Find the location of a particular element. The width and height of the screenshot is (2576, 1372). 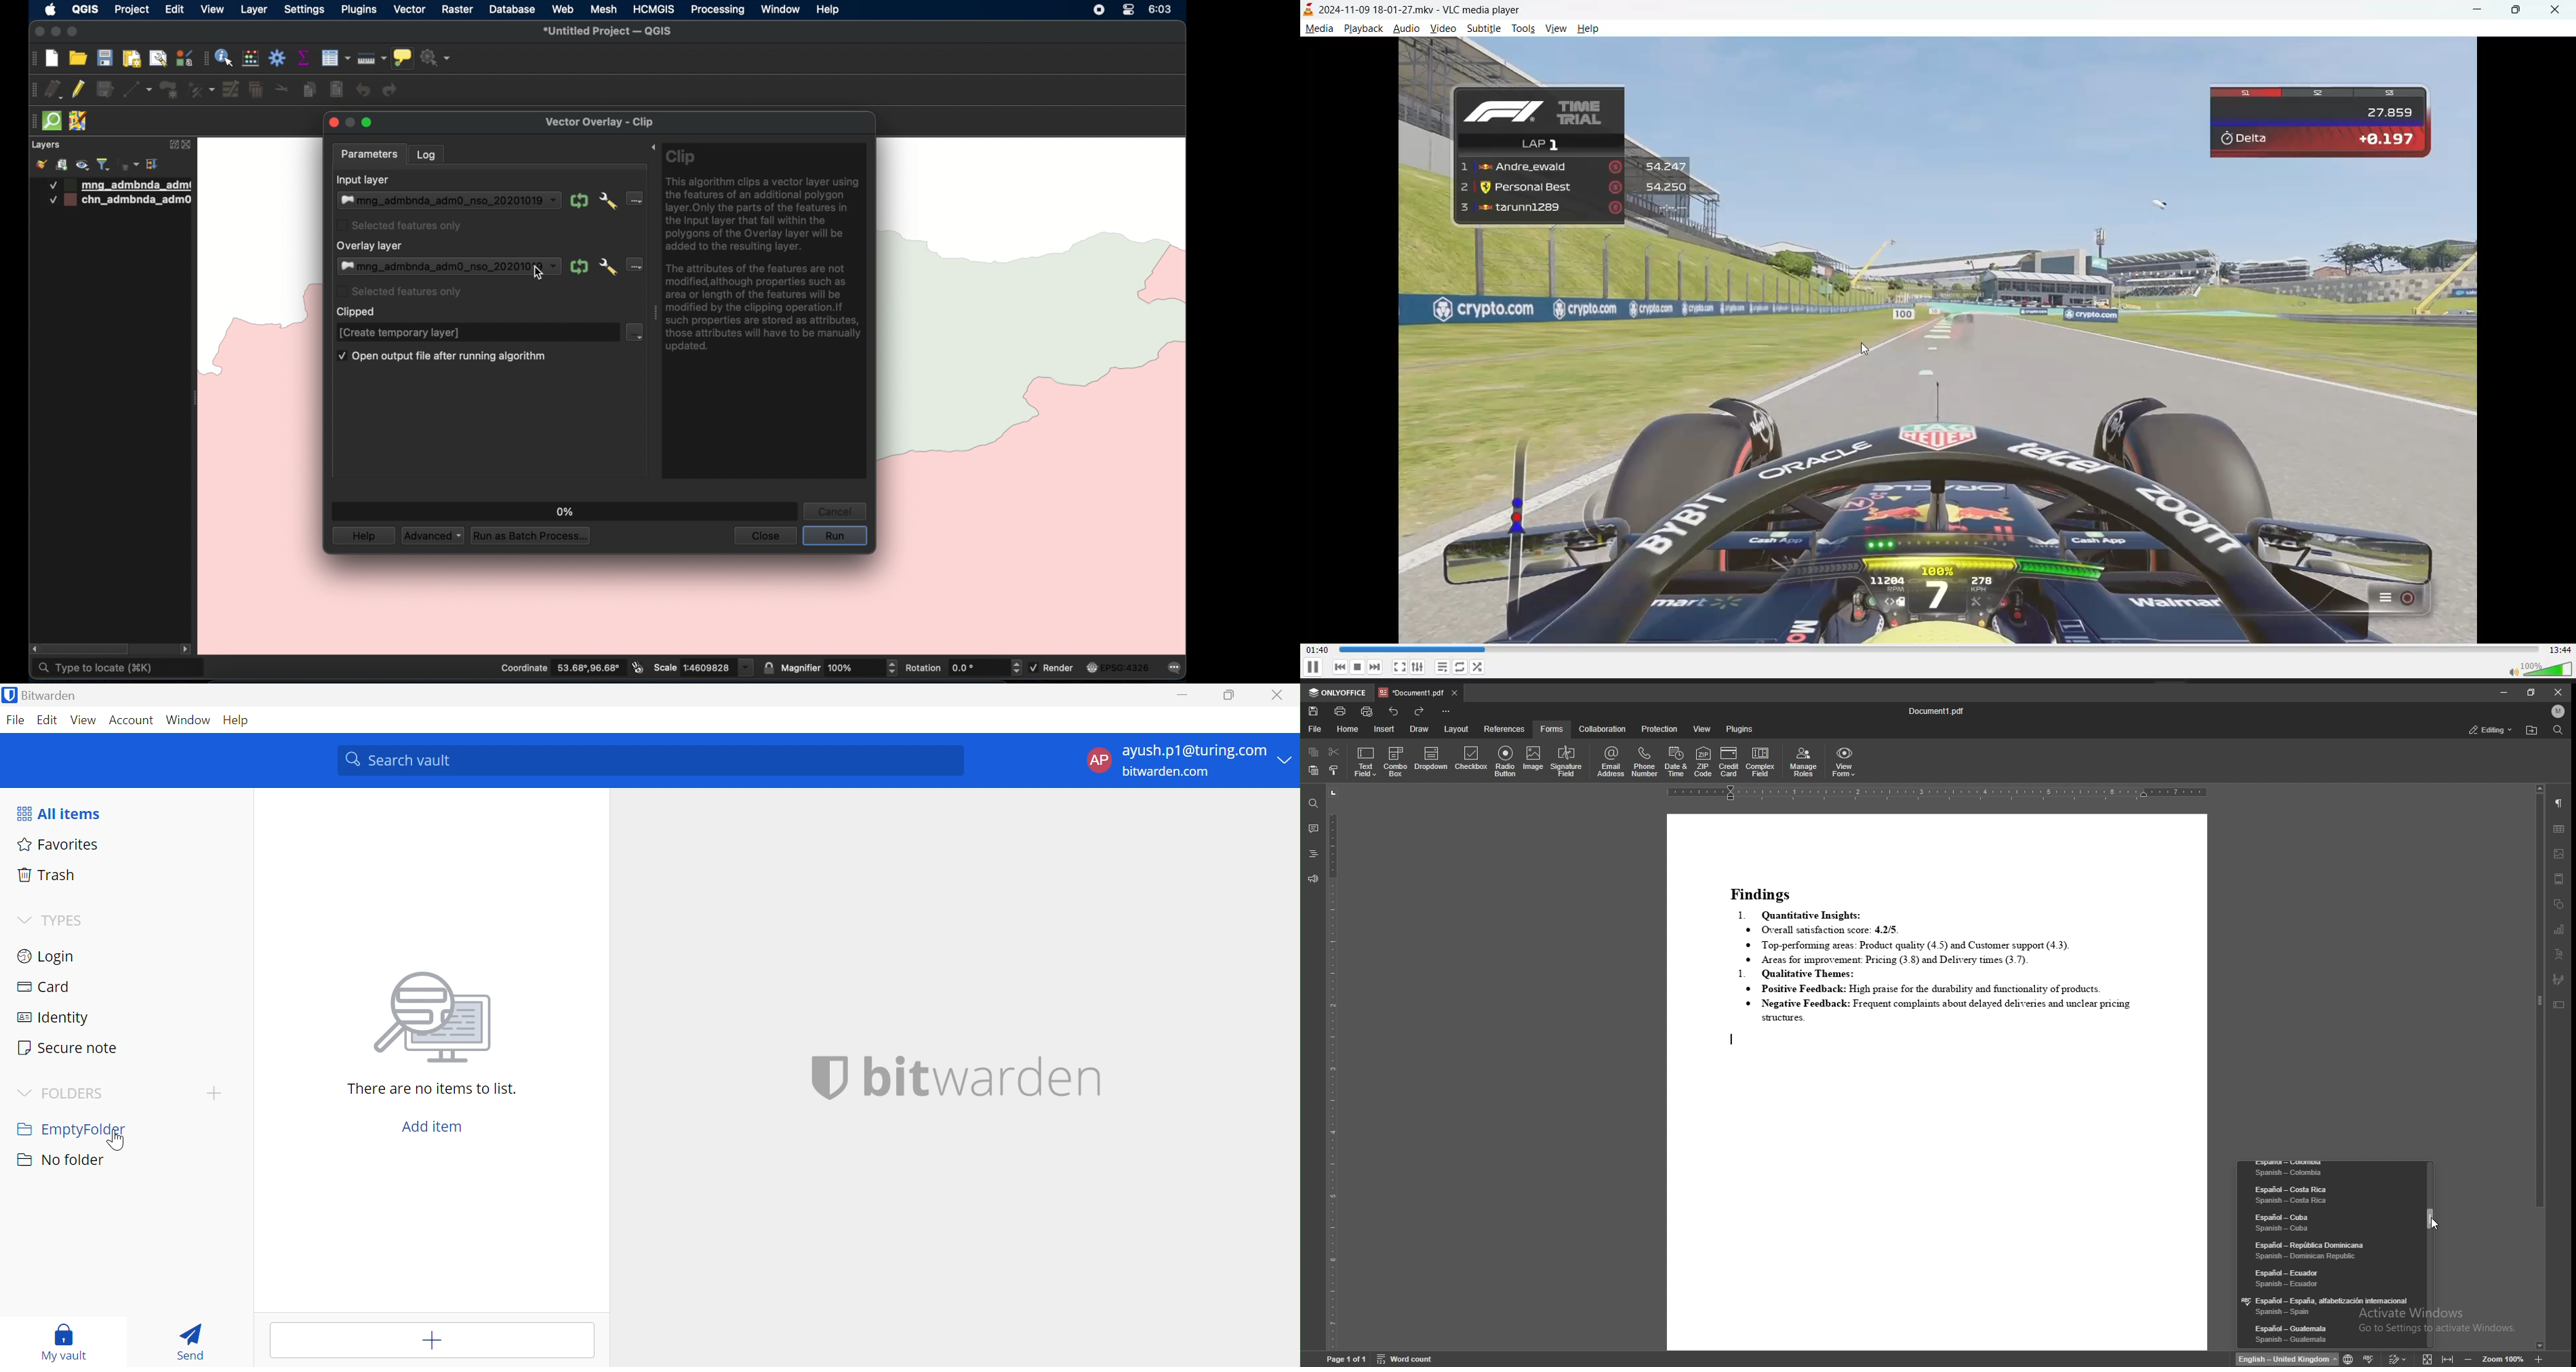

language is located at coordinates (2325, 1195).